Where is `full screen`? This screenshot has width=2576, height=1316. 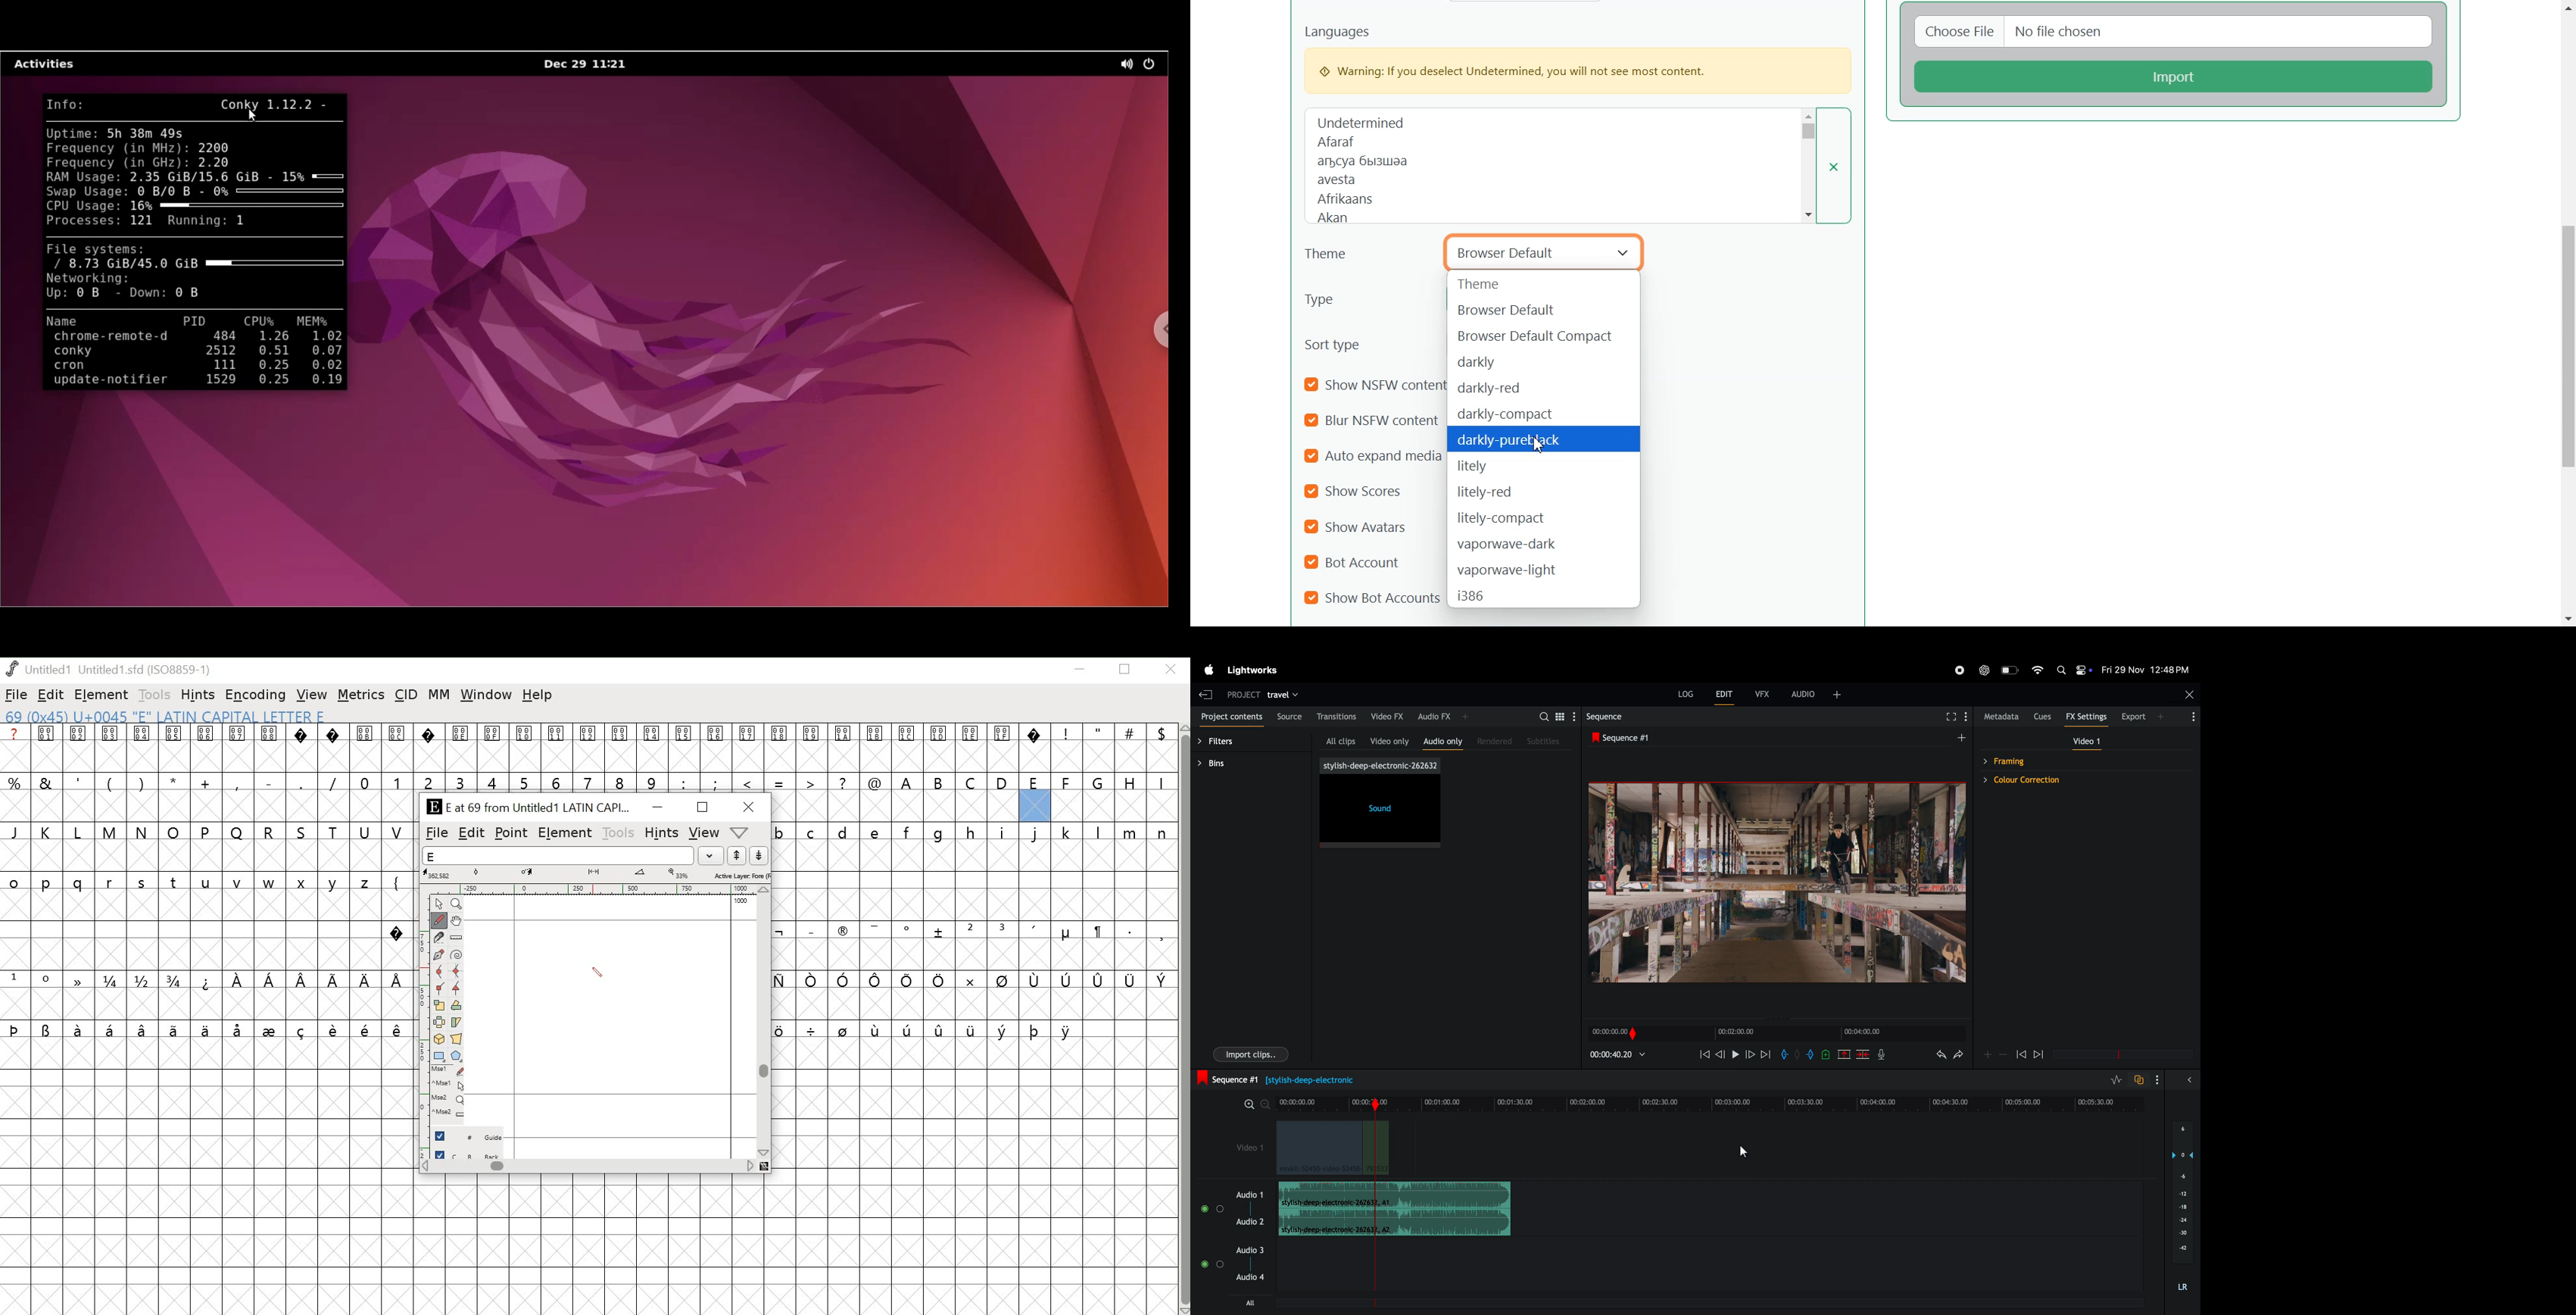 full screen is located at coordinates (1949, 718).